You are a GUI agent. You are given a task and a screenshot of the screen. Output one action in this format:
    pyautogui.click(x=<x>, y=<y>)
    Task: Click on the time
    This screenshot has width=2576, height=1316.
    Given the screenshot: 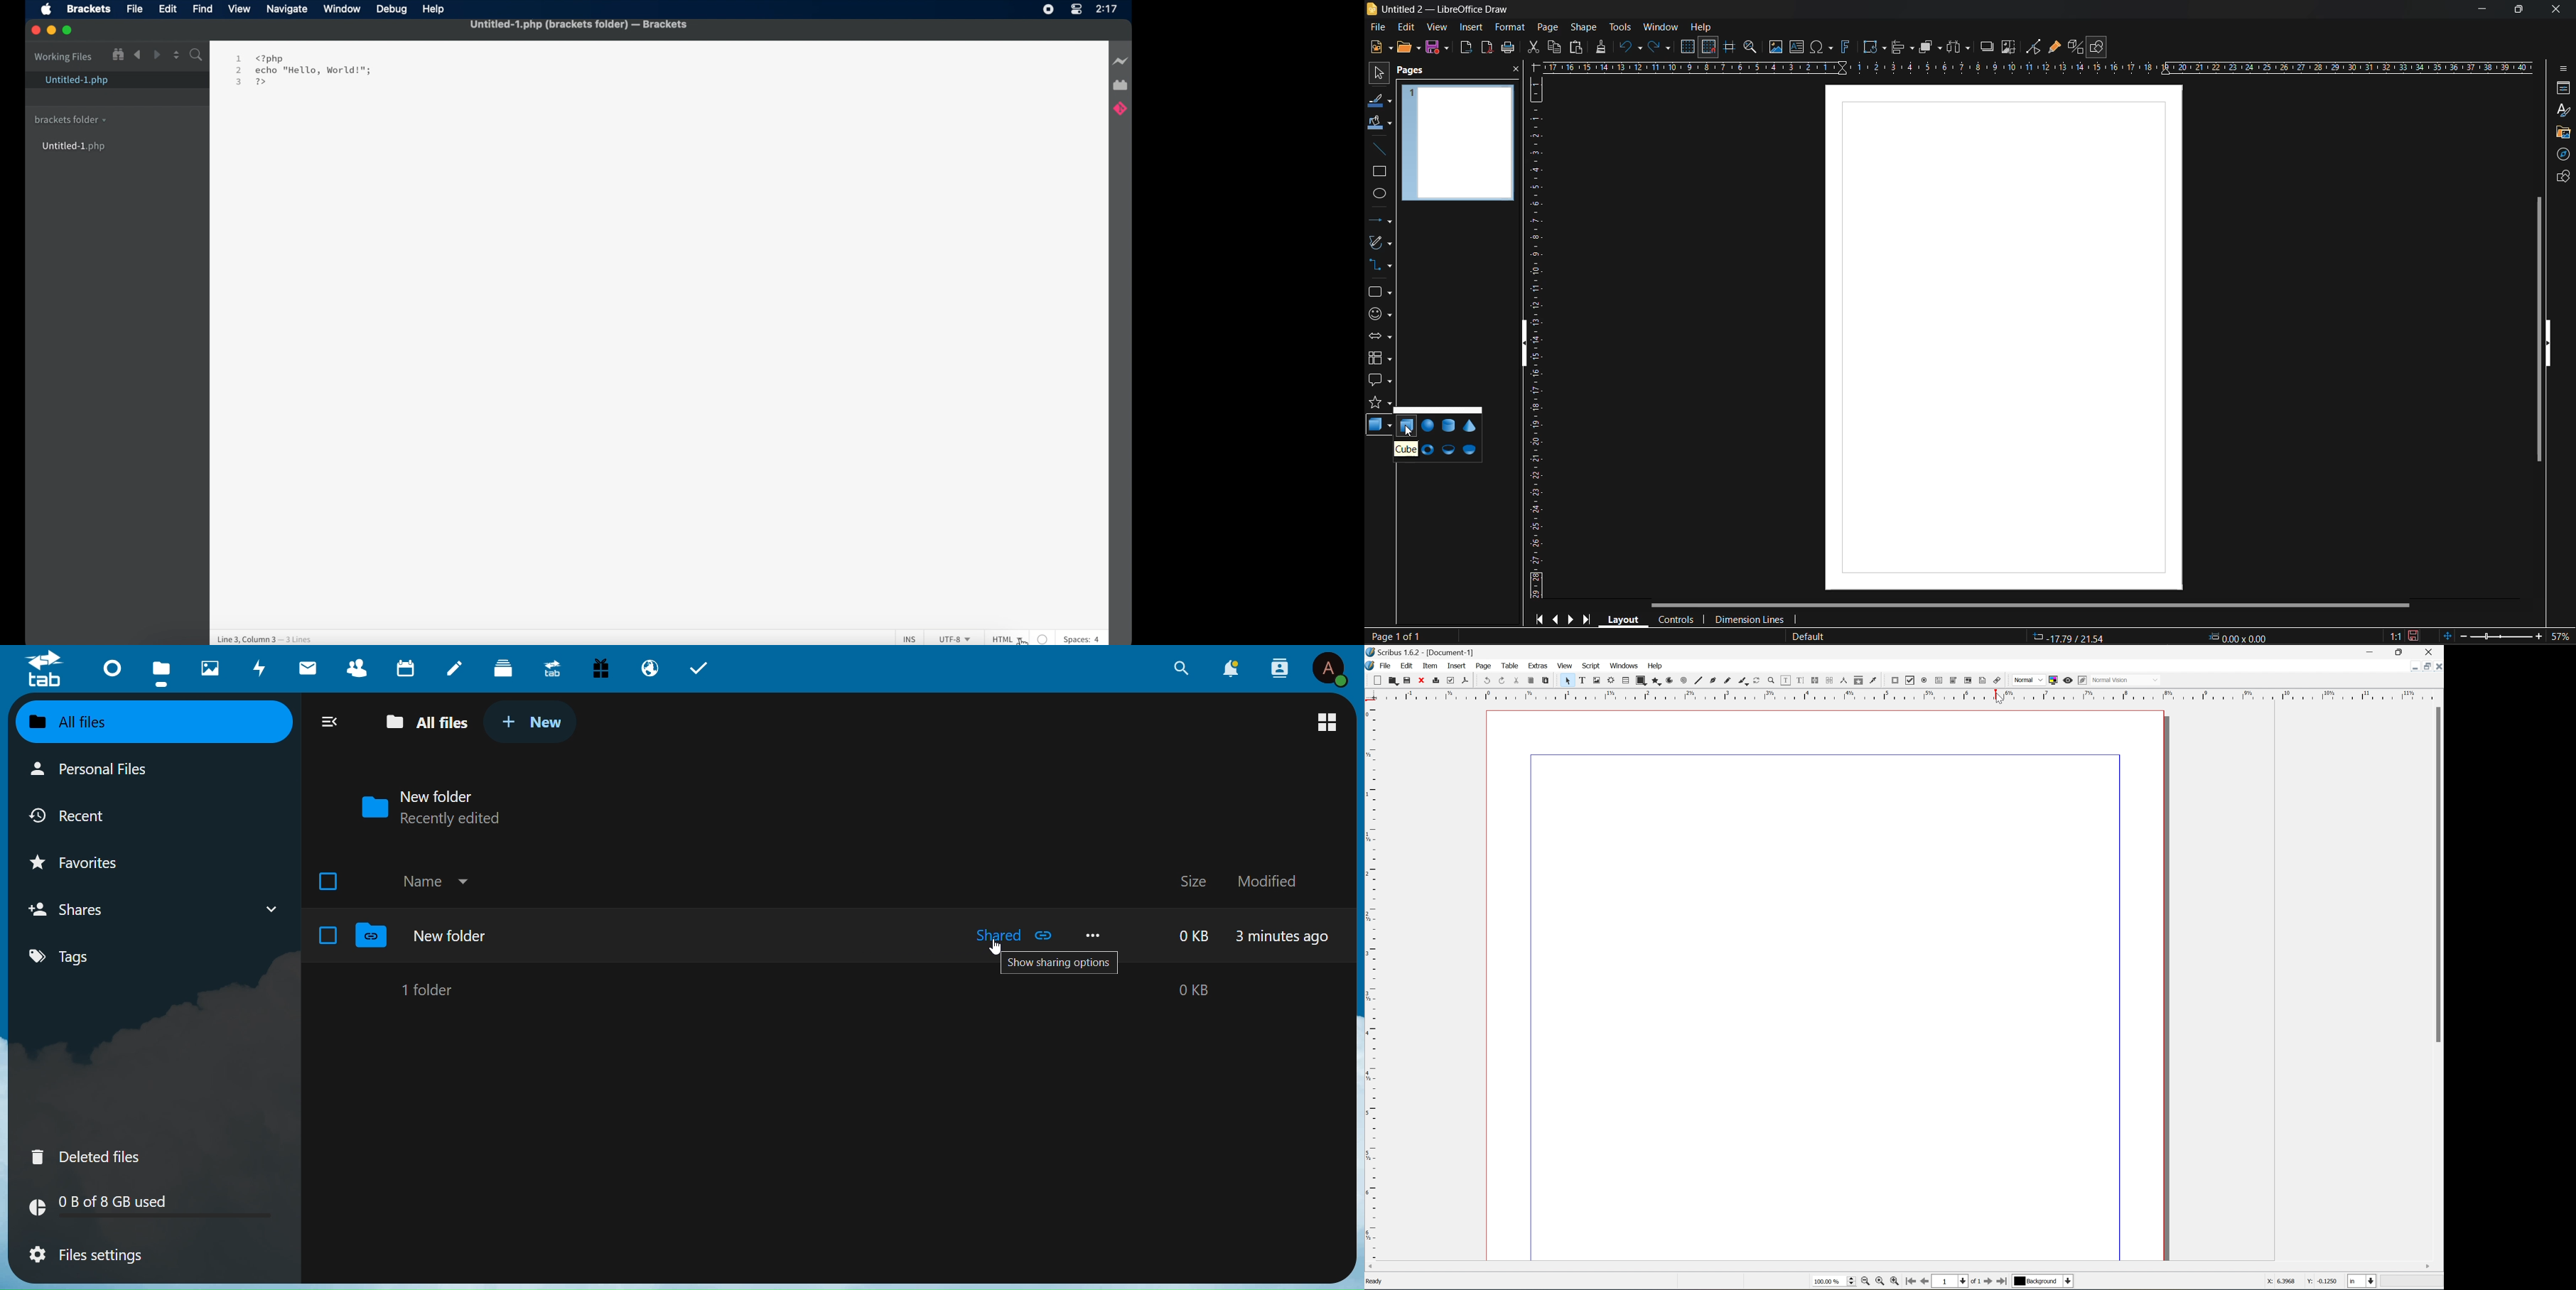 What is the action you would take?
    pyautogui.click(x=1107, y=9)
    